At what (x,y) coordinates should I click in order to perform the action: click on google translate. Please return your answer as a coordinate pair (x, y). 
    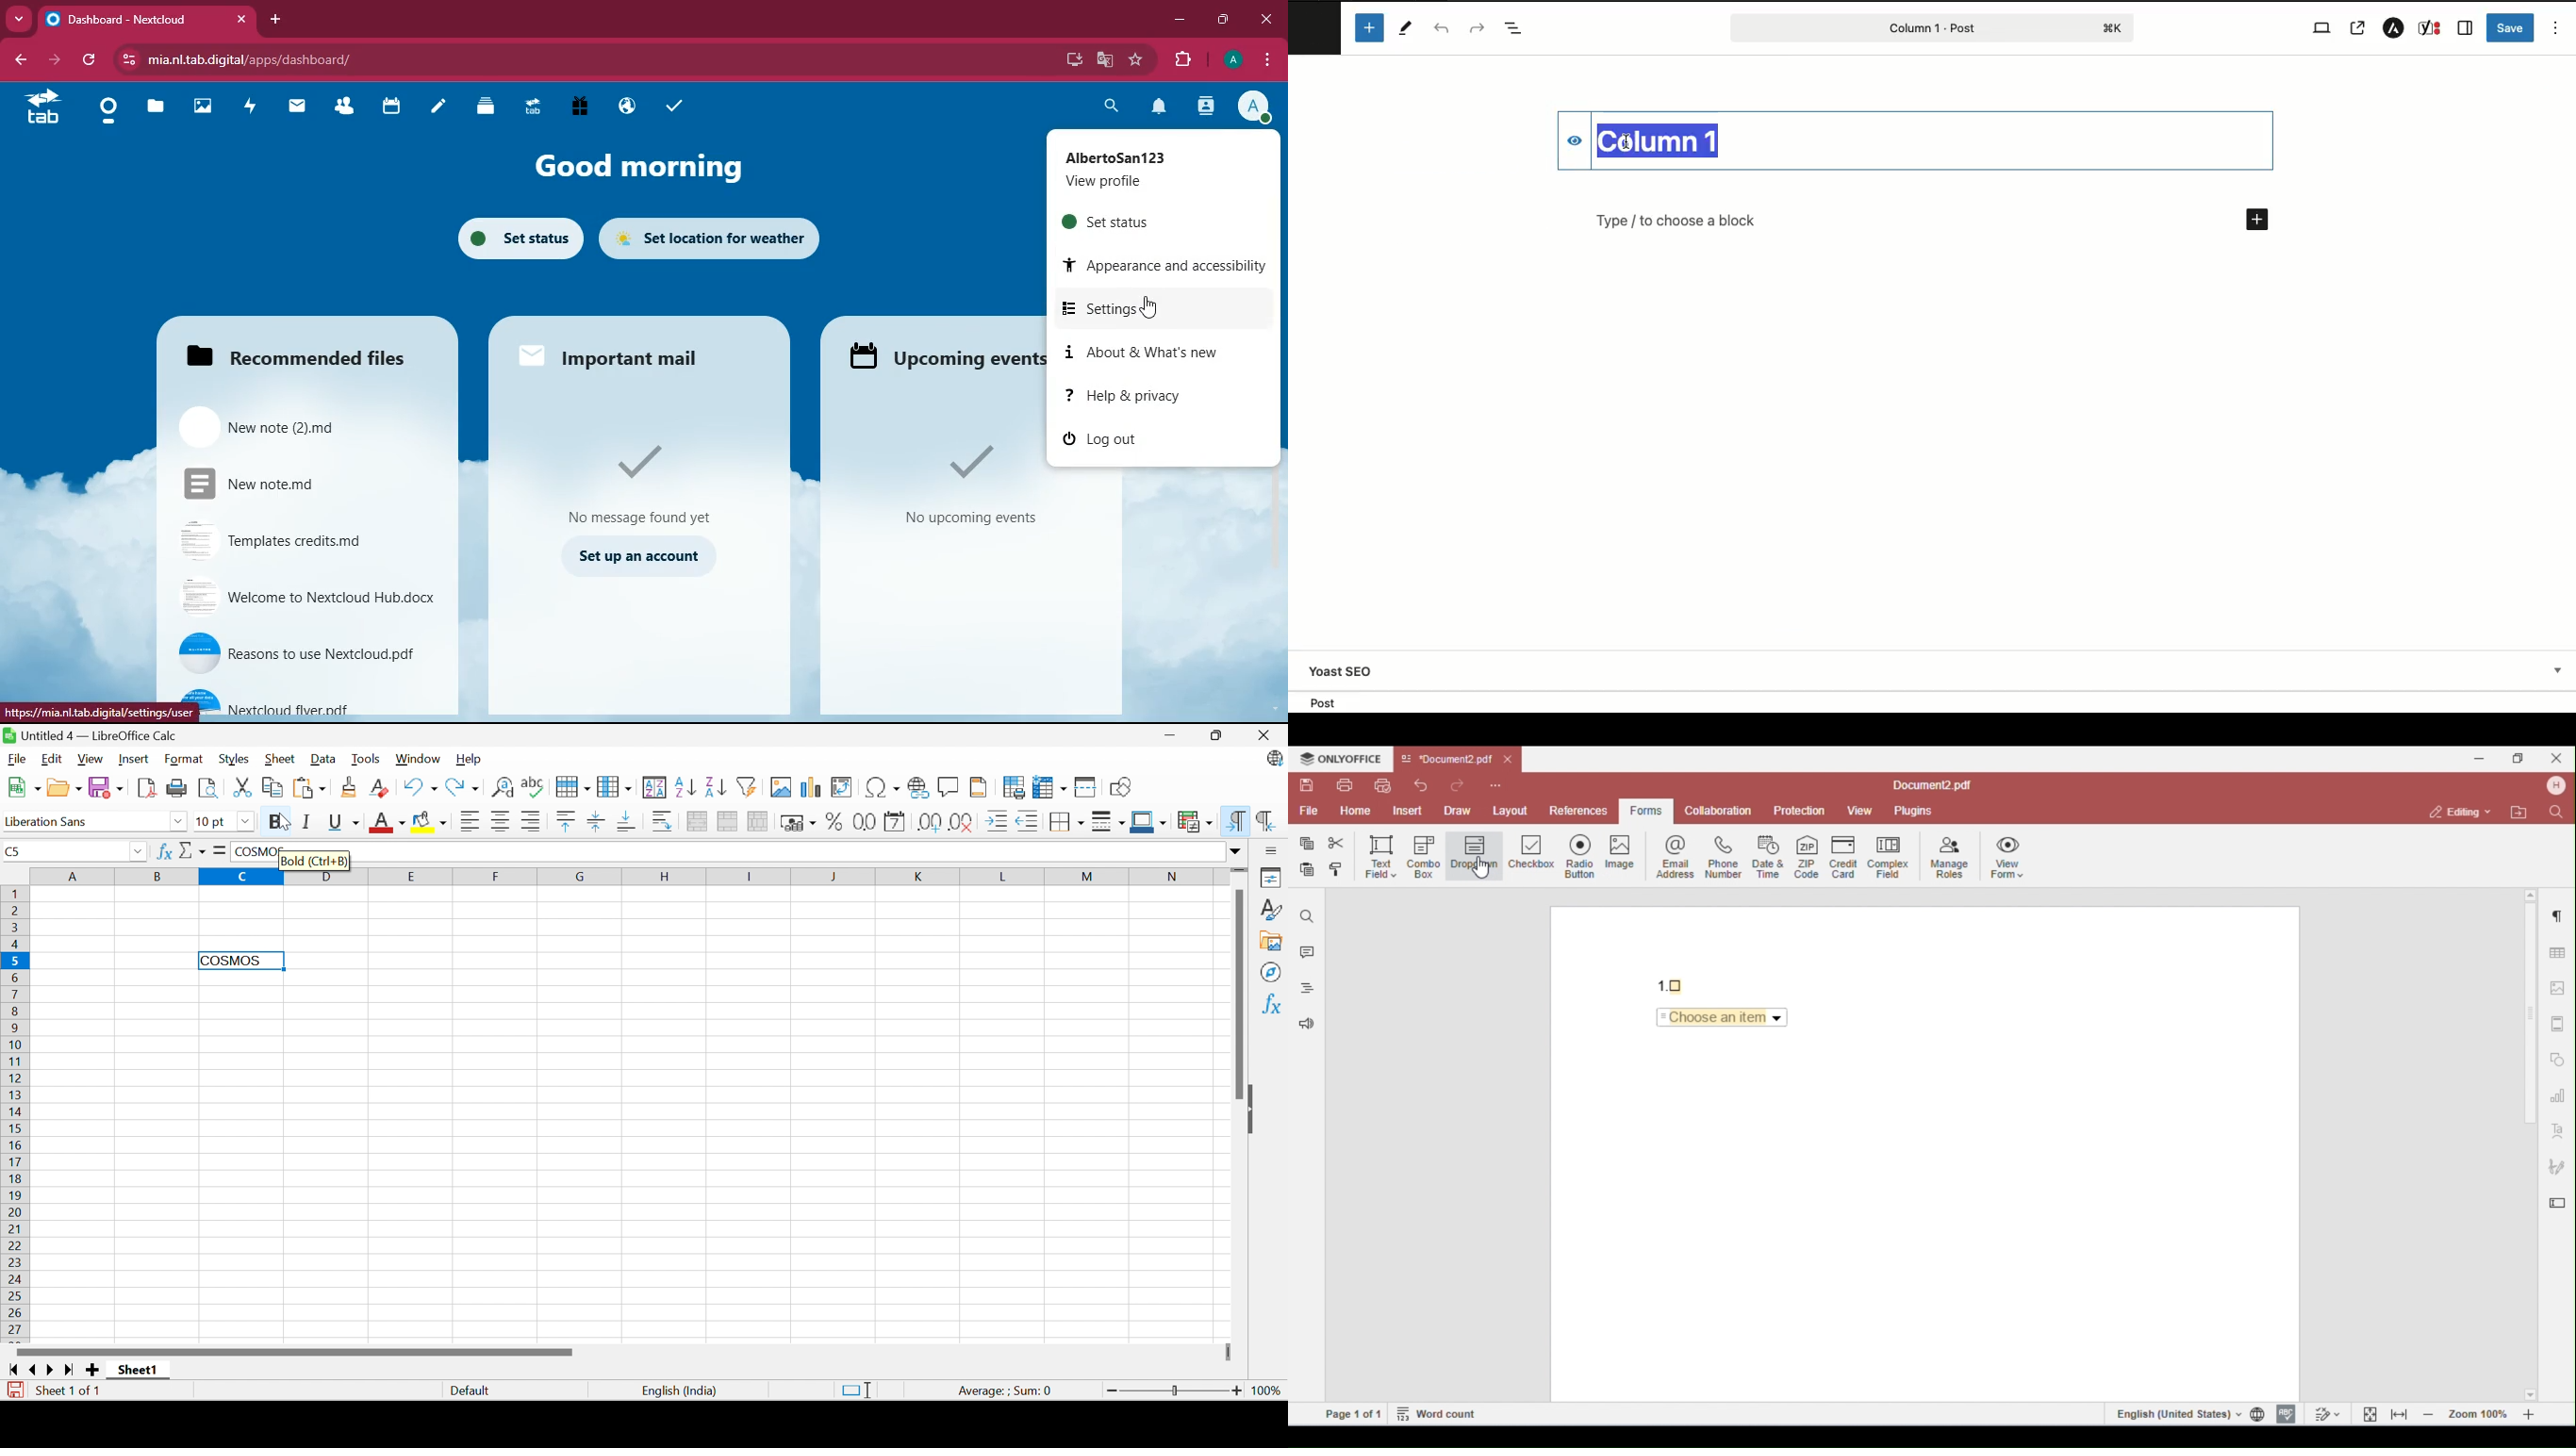
    Looking at the image, I should click on (1105, 59).